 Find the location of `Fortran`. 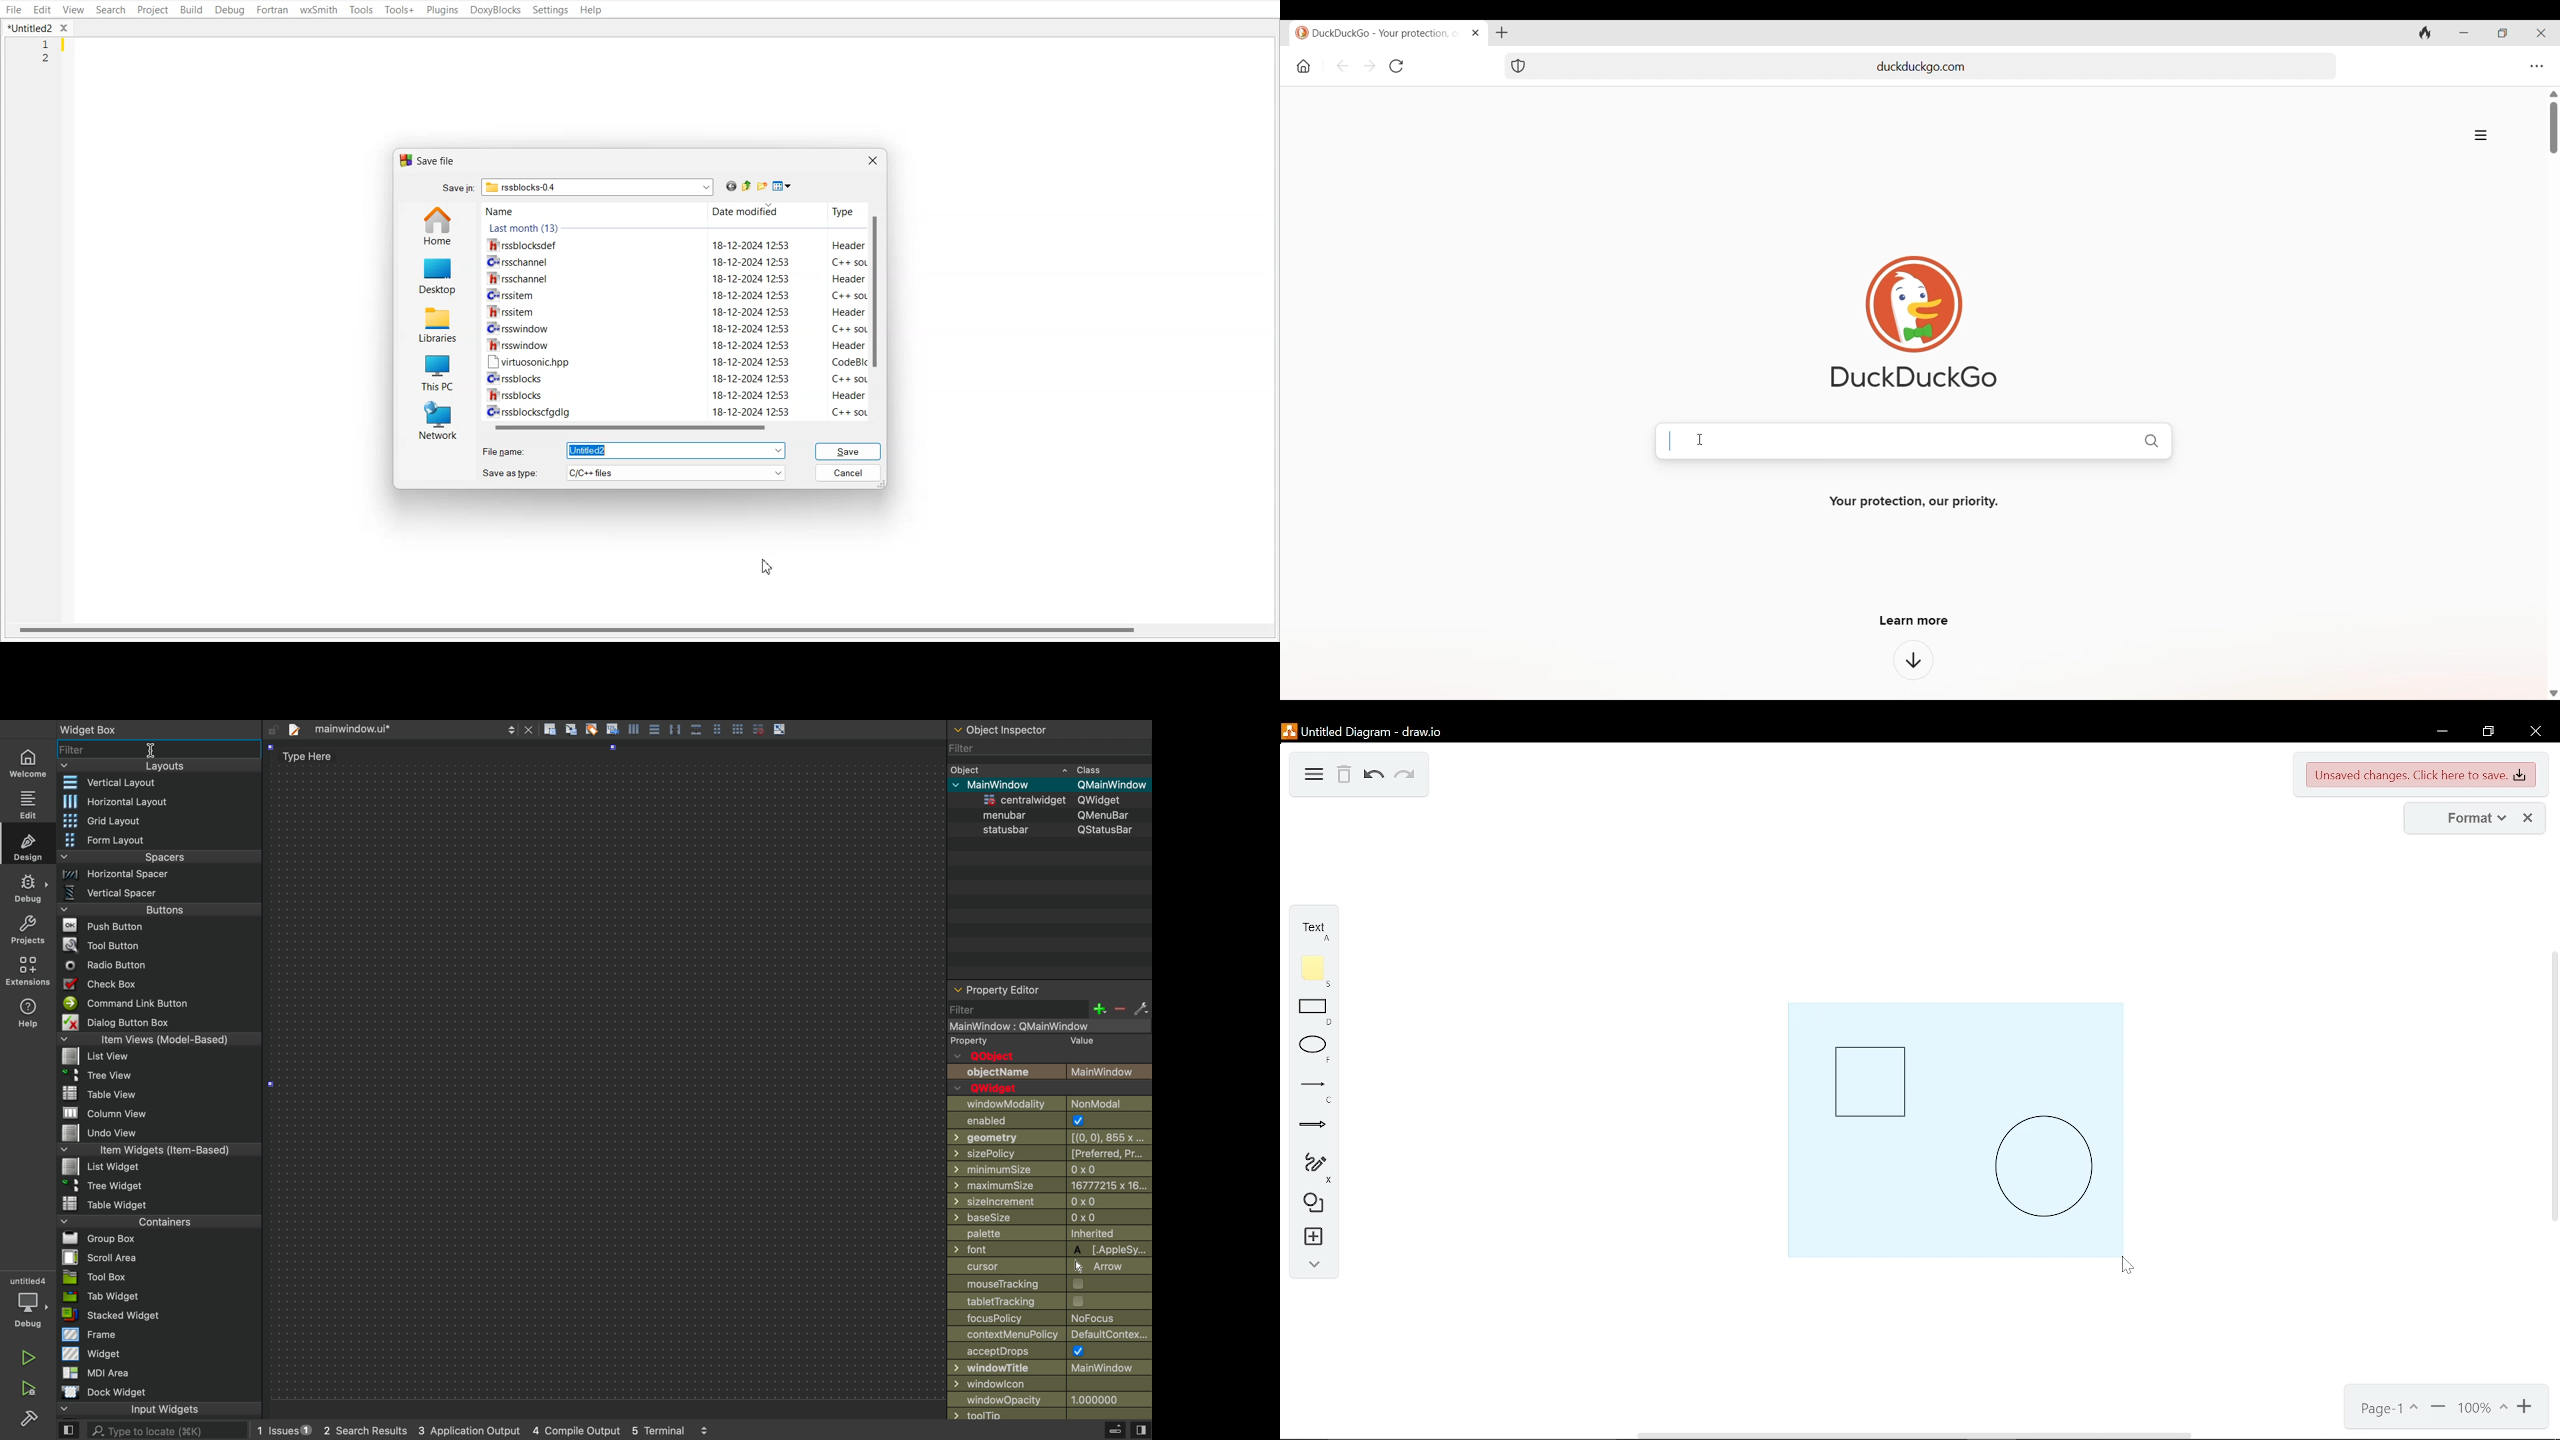

Fortran is located at coordinates (273, 9).